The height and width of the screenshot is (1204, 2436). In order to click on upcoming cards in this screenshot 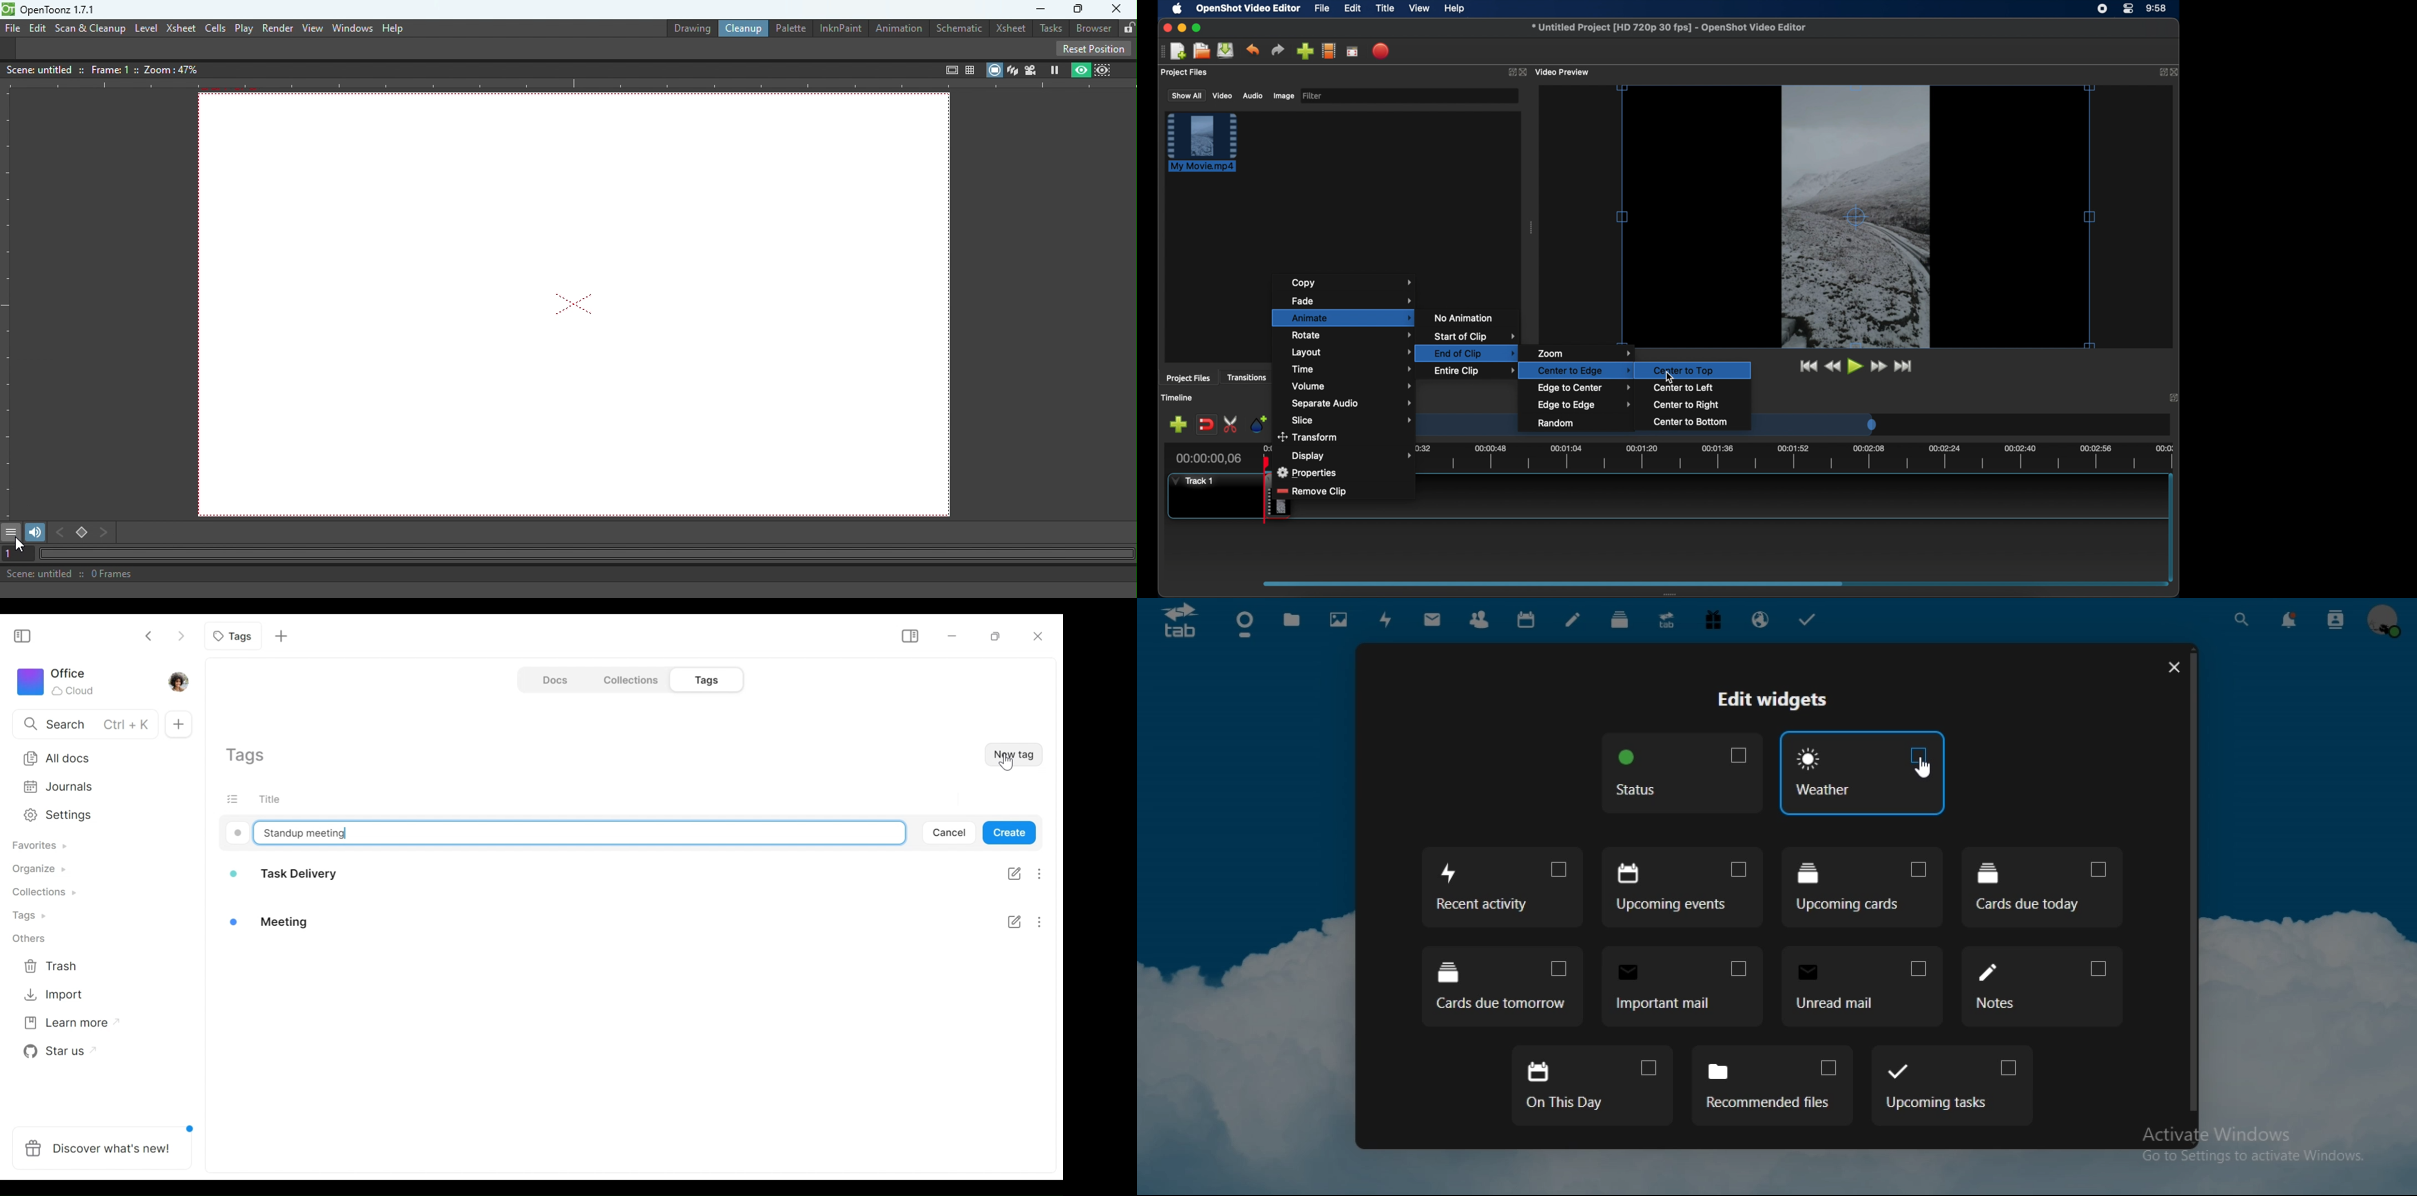, I will do `click(1862, 886)`.